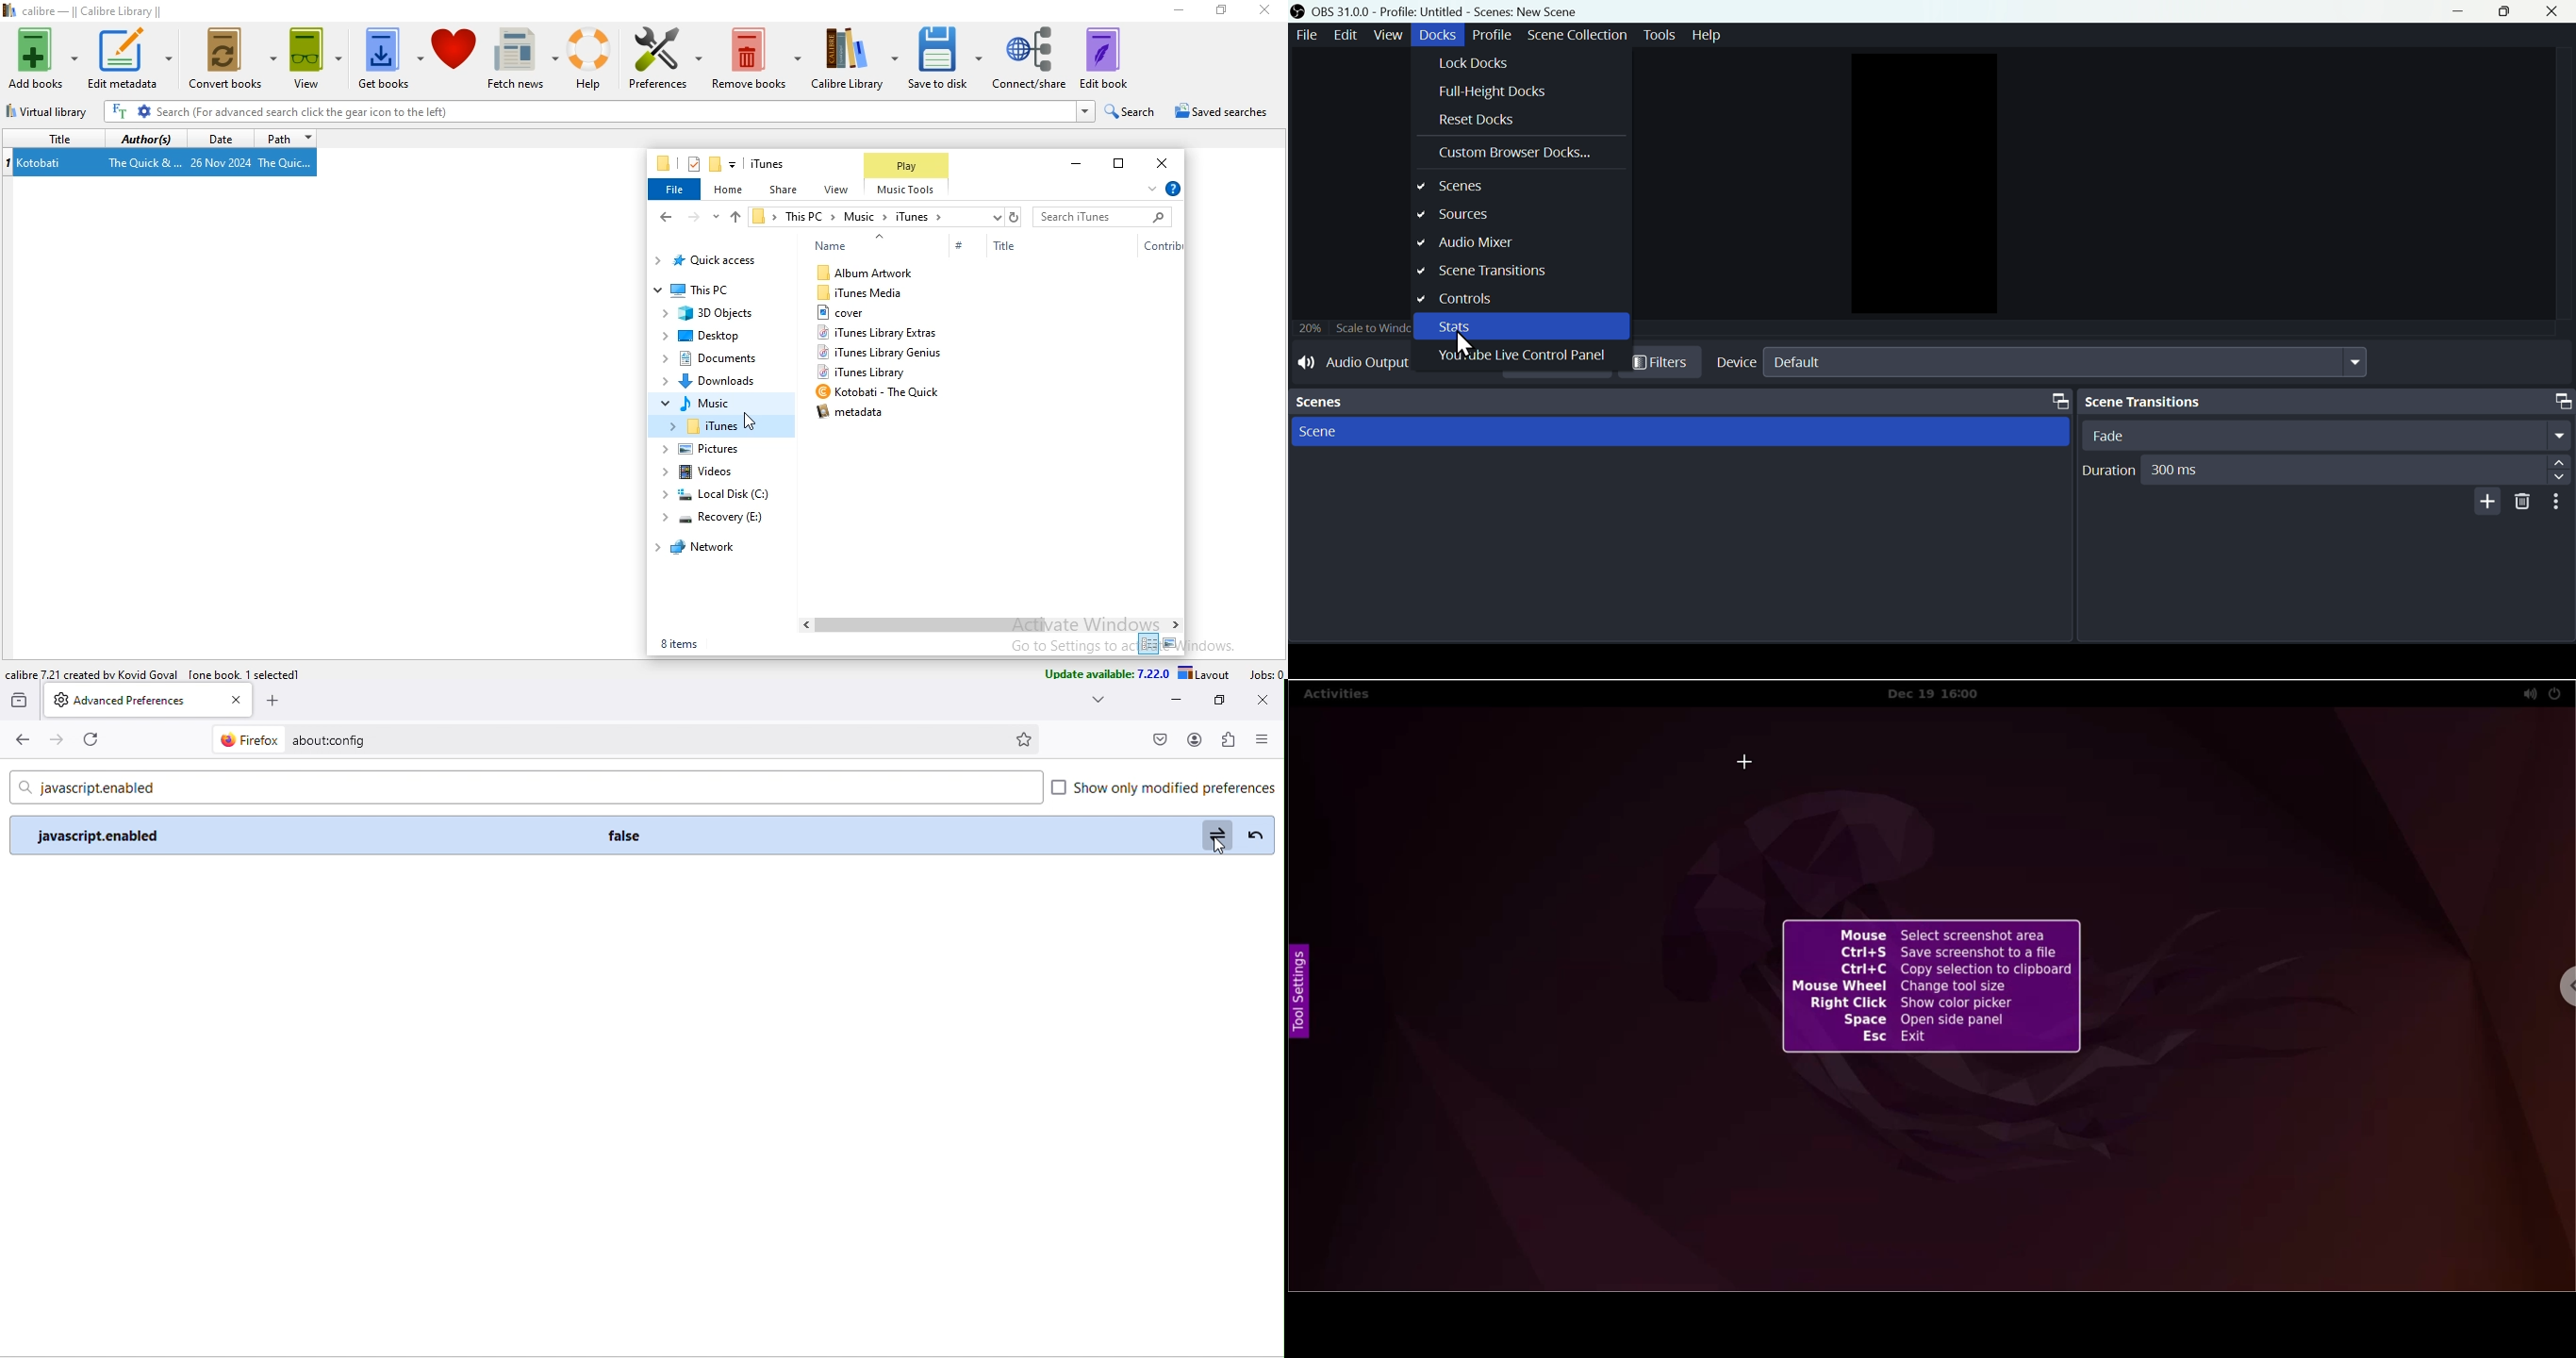 The image size is (2576, 1372). Describe the element at coordinates (863, 374) in the screenshot. I see `iTunes Library` at that location.